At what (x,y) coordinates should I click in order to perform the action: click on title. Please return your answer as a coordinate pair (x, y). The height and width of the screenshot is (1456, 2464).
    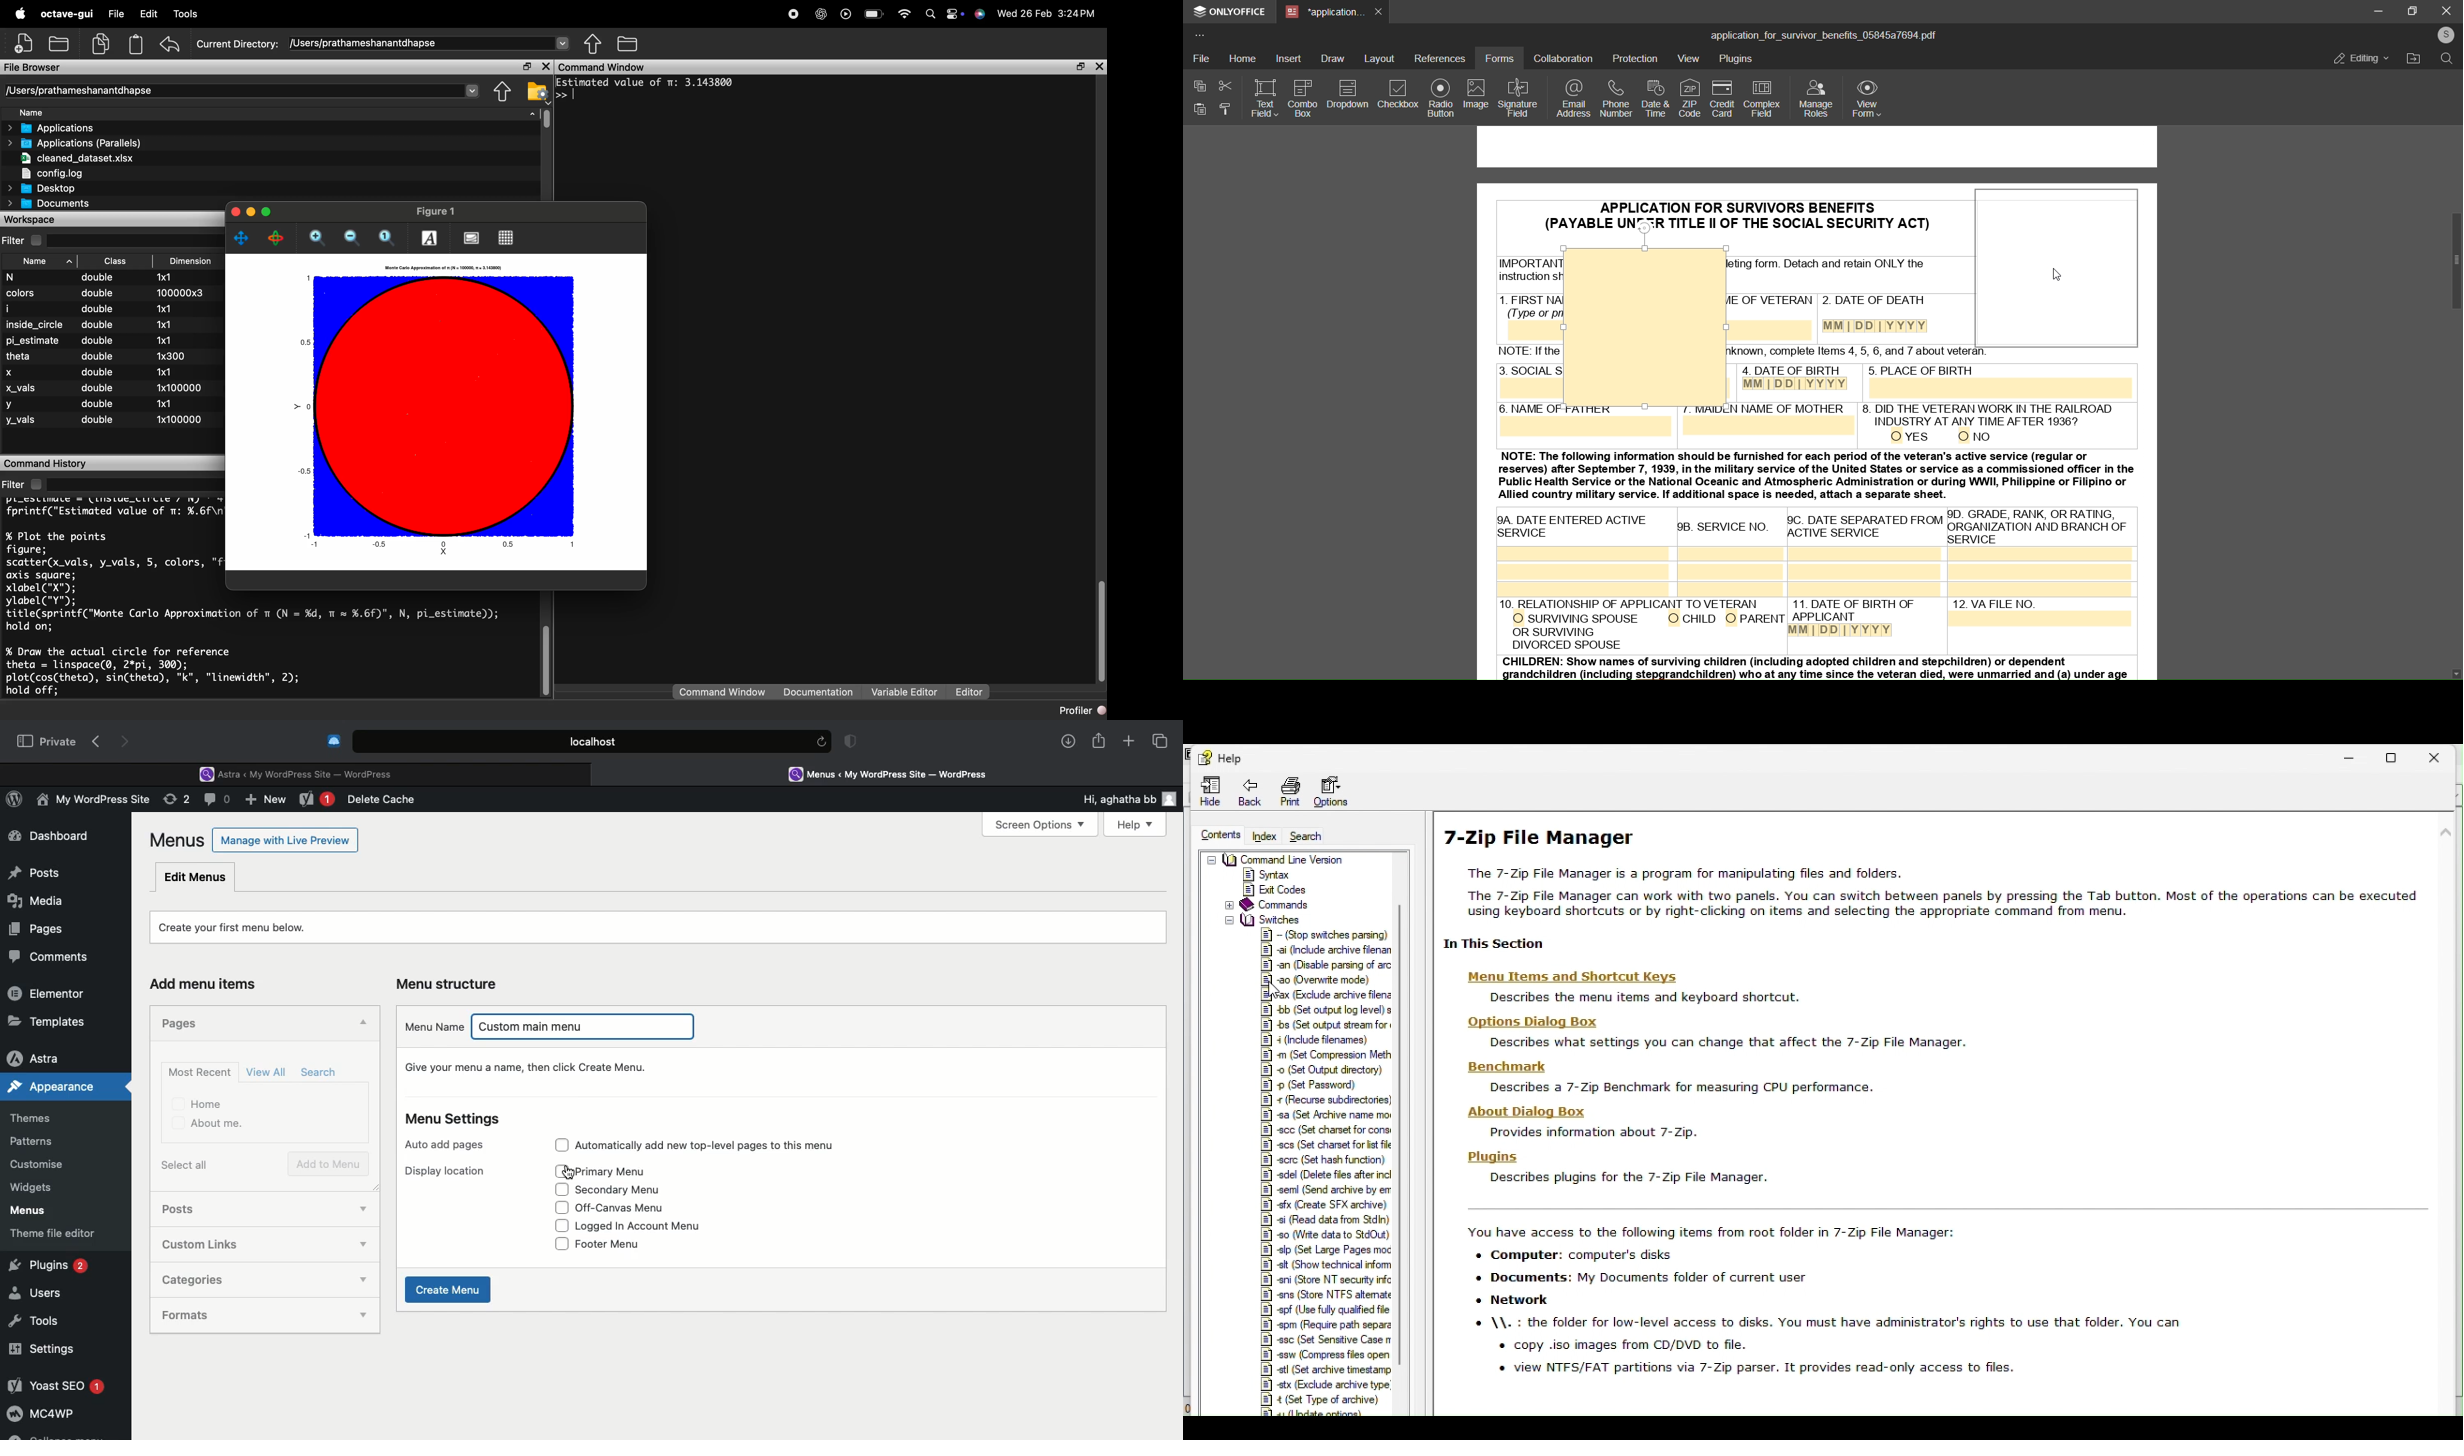
    Looking at the image, I should click on (1823, 34).